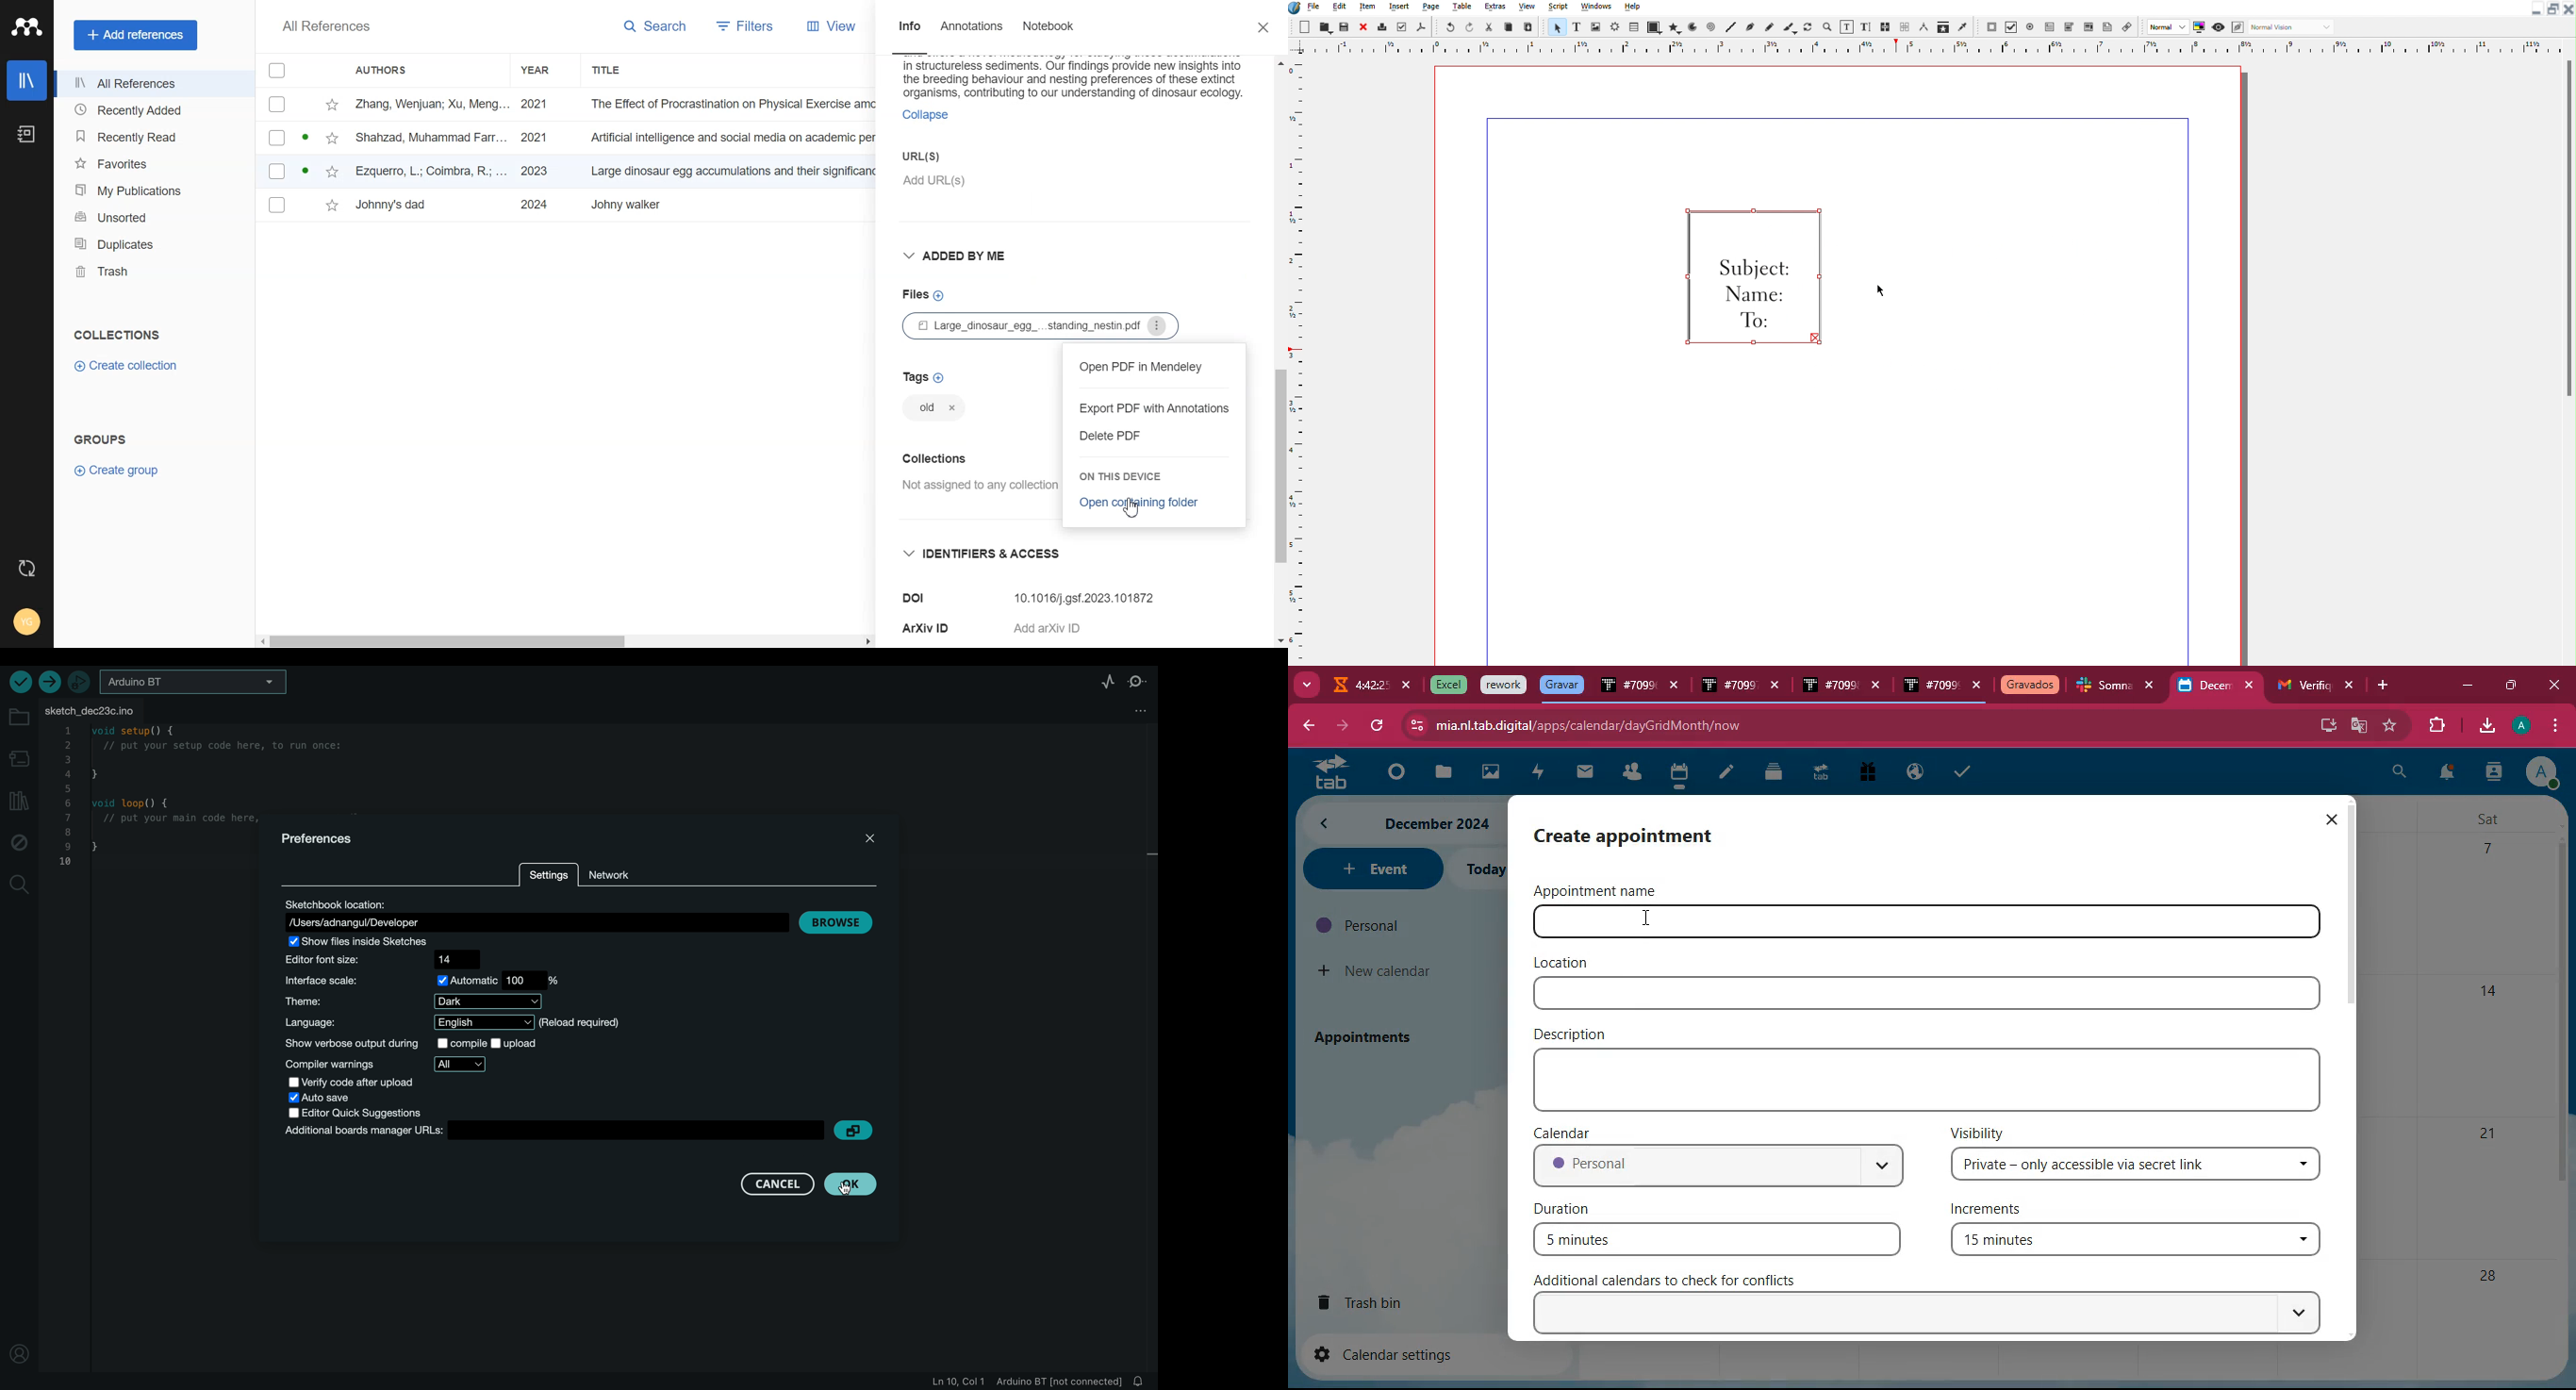 Image resolution: width=2576 pixels, height=1400 pixels. Describe the element at coordinates (1575, 27) in the screenshot. I see `Text` at that location.